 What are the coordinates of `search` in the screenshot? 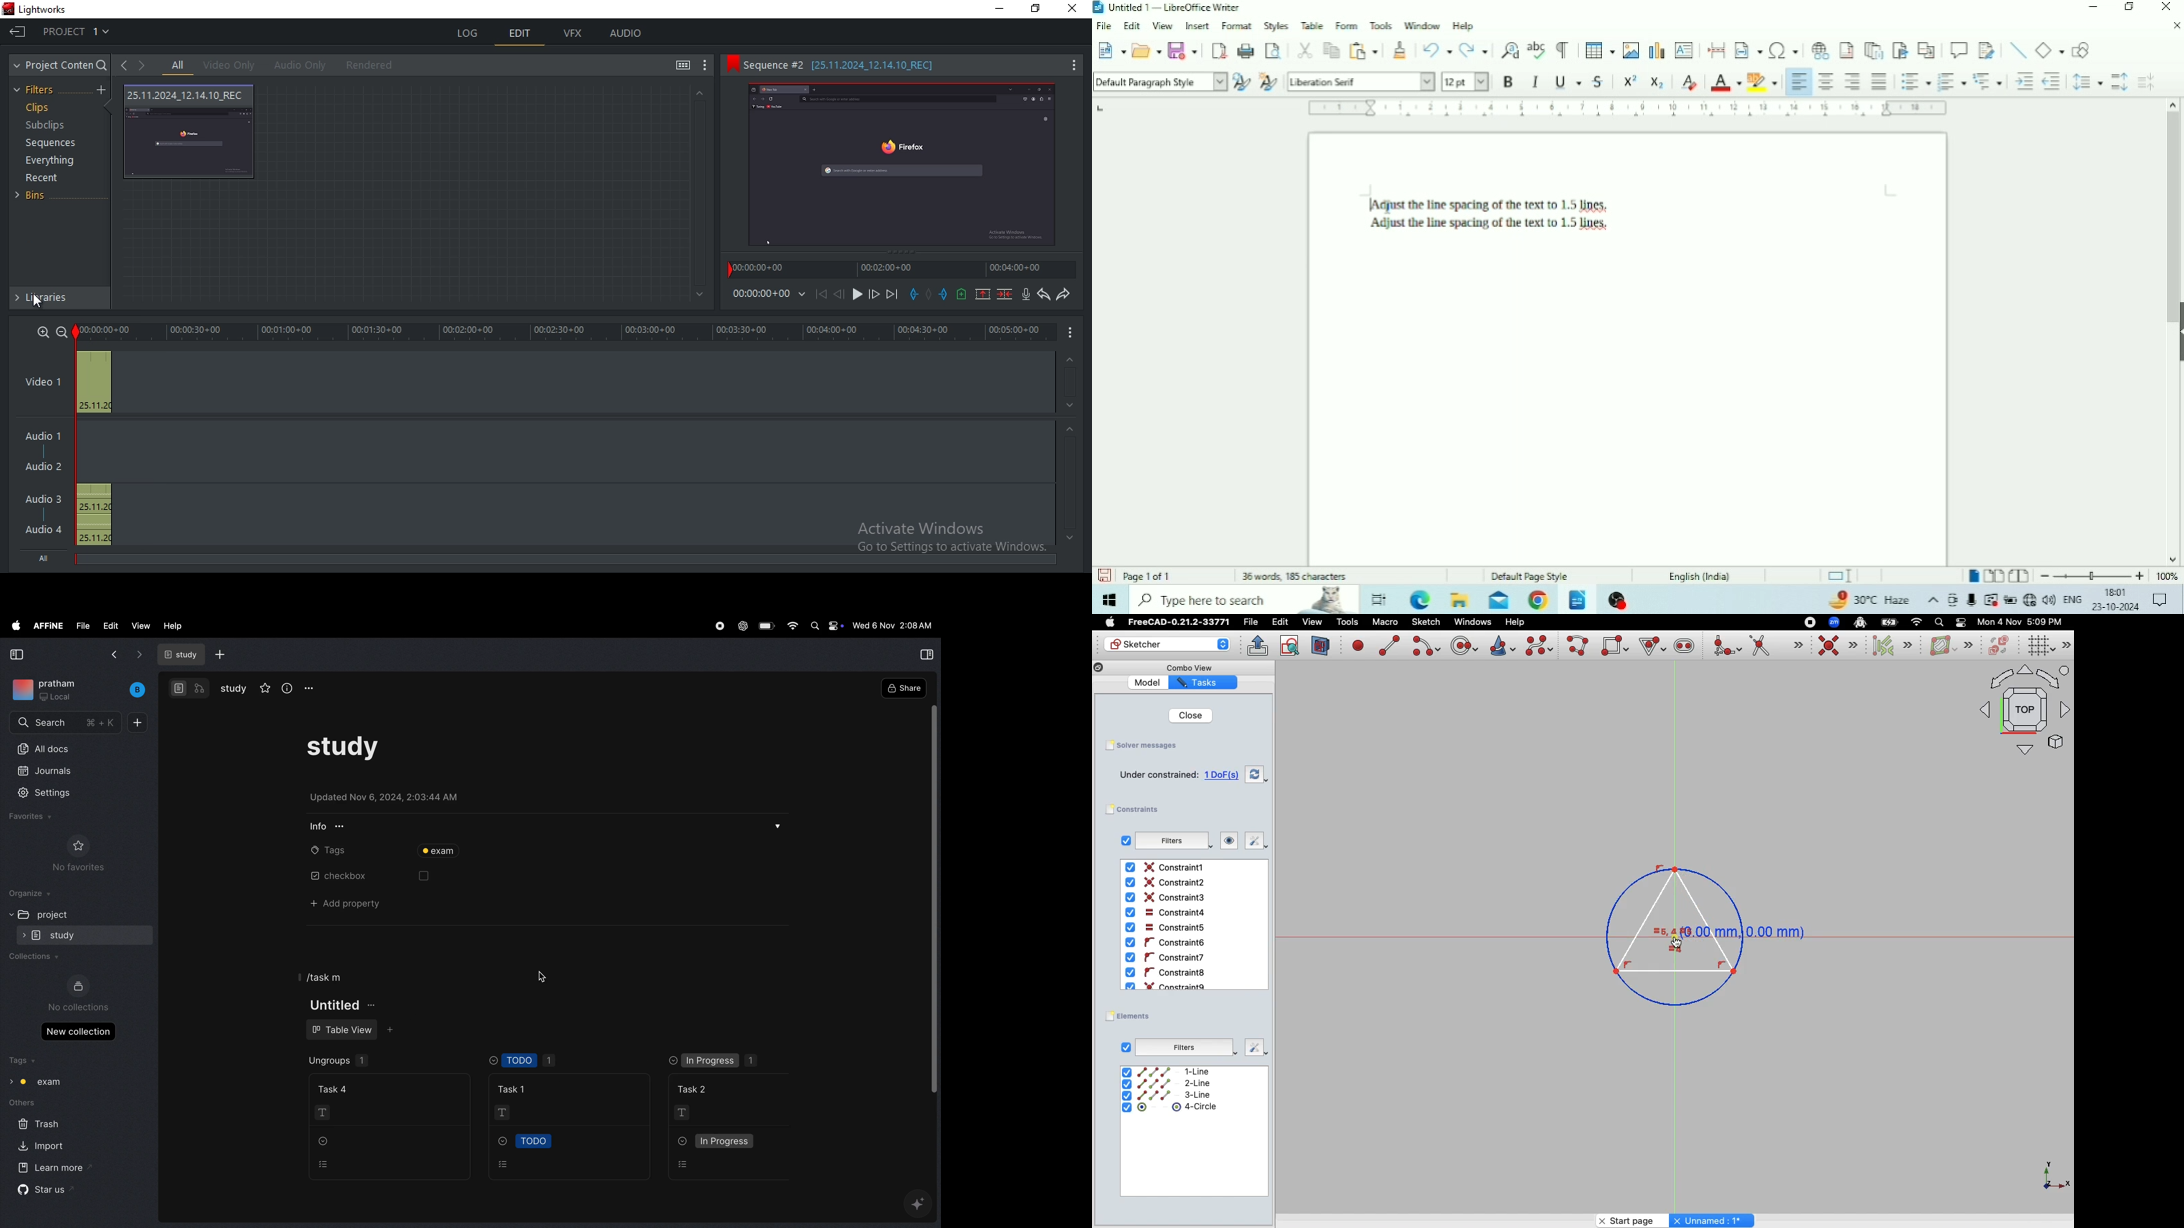 It's located at (66, 723).